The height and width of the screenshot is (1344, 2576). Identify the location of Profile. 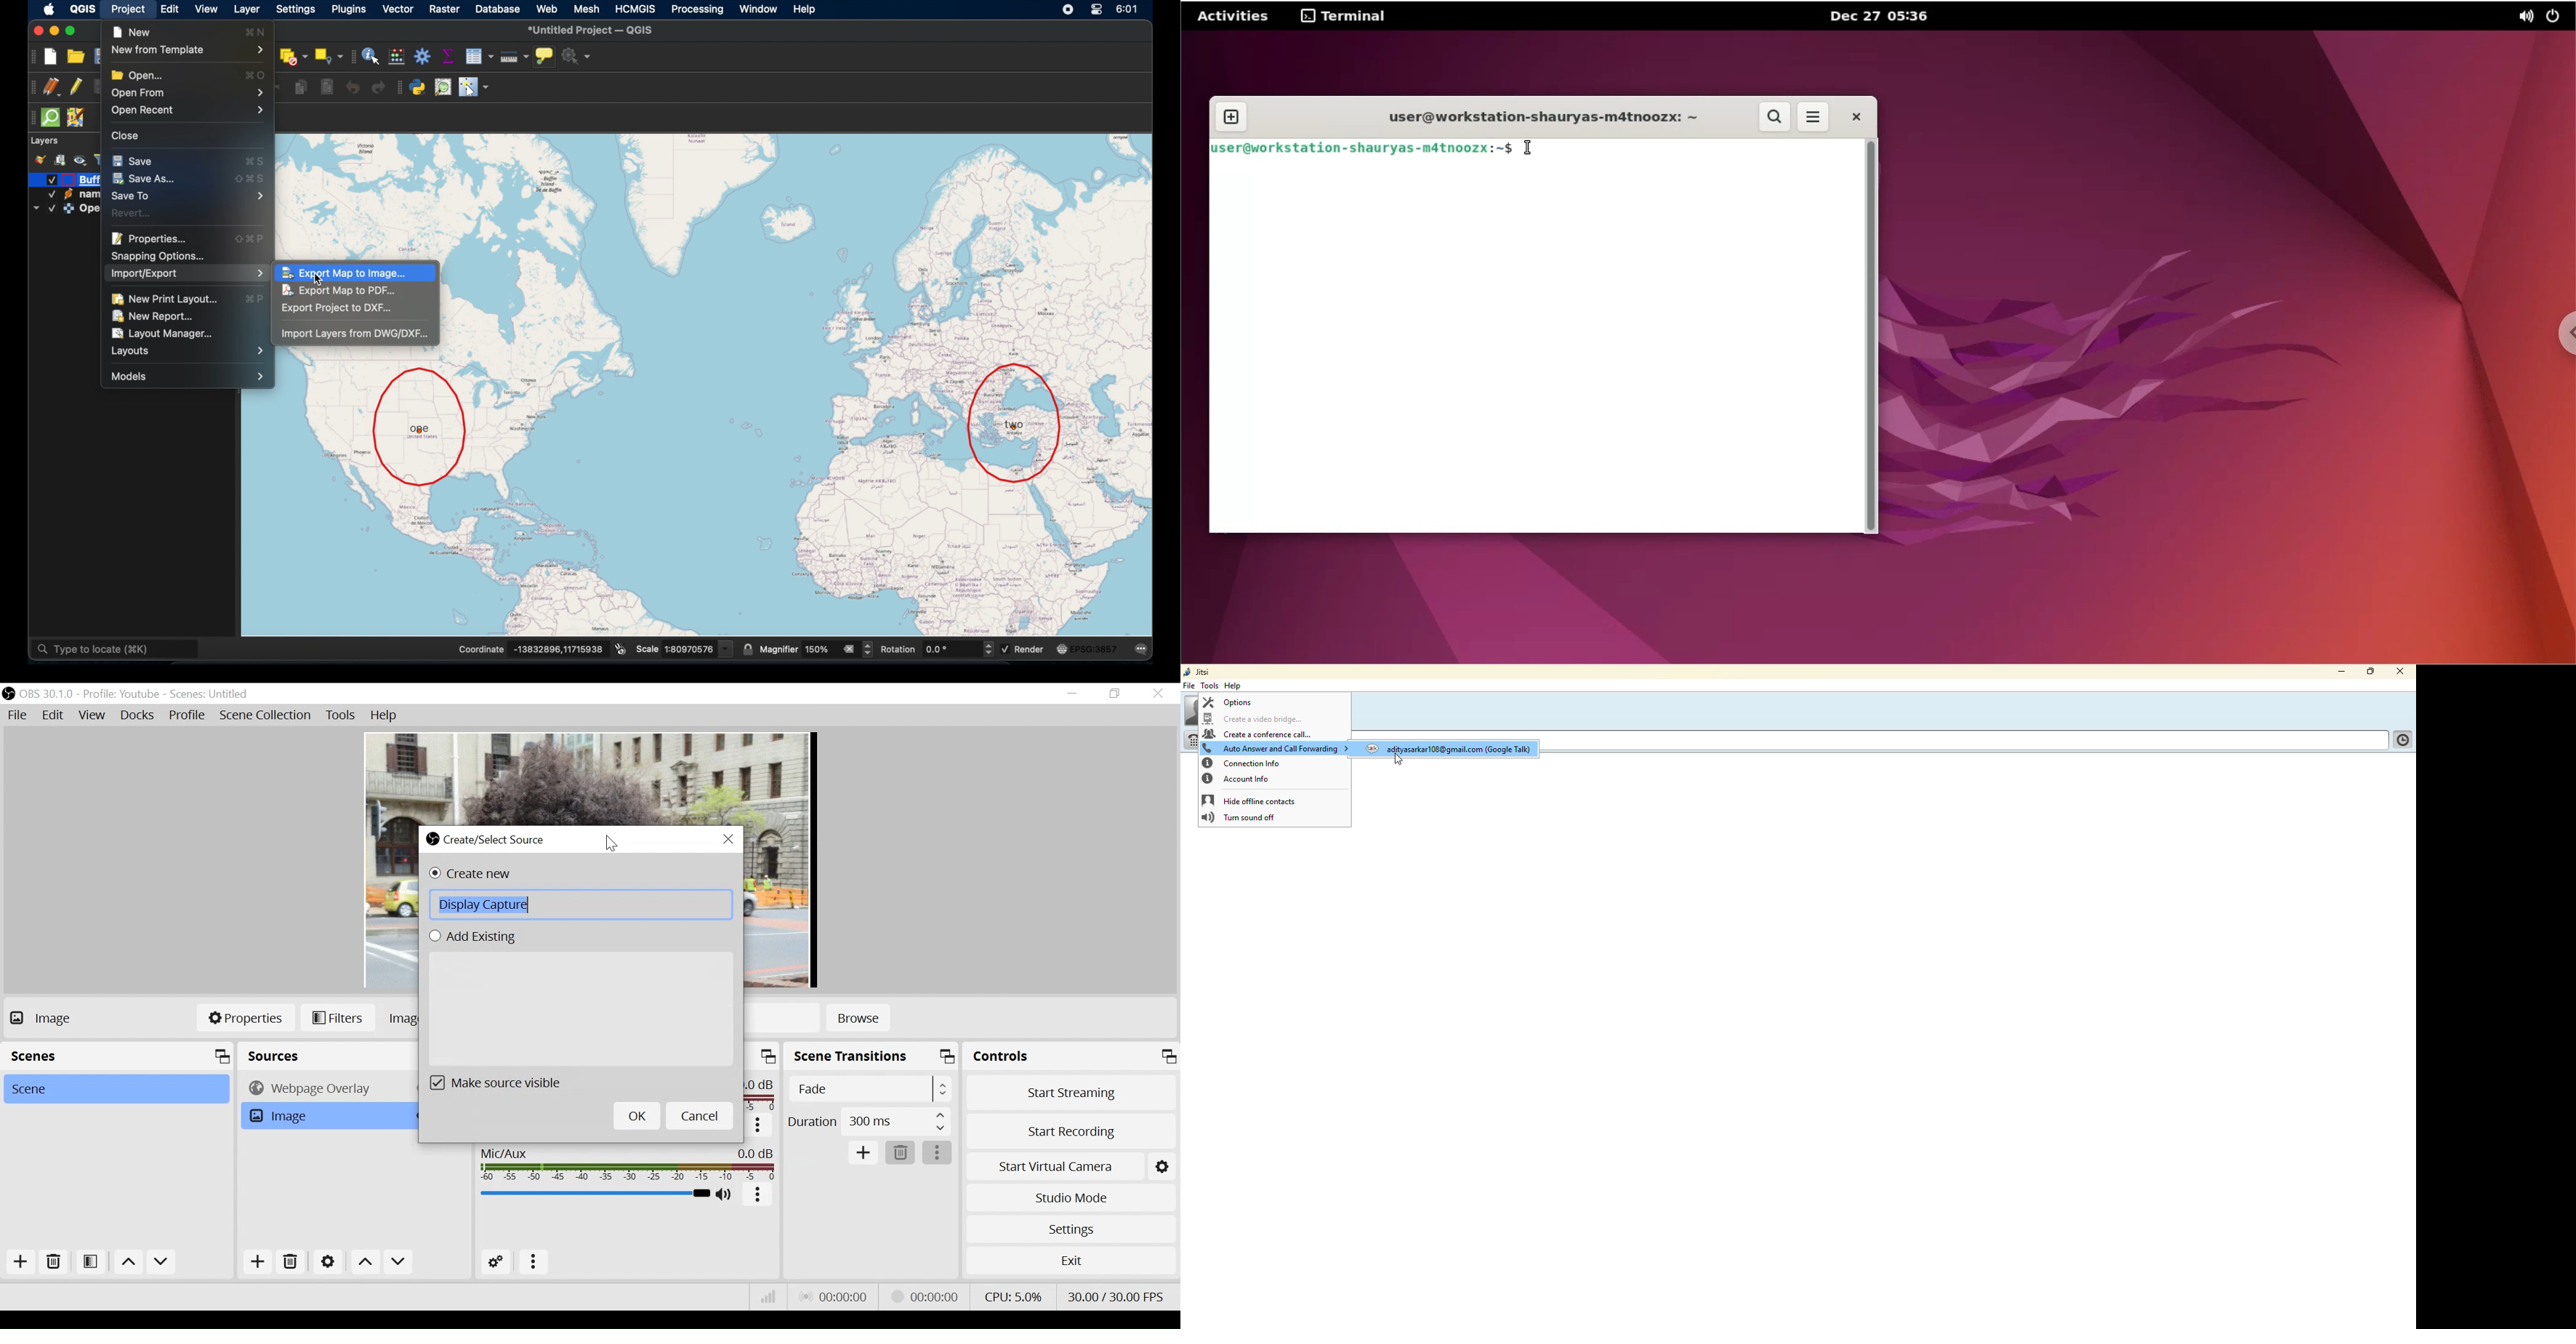
(121, 695).